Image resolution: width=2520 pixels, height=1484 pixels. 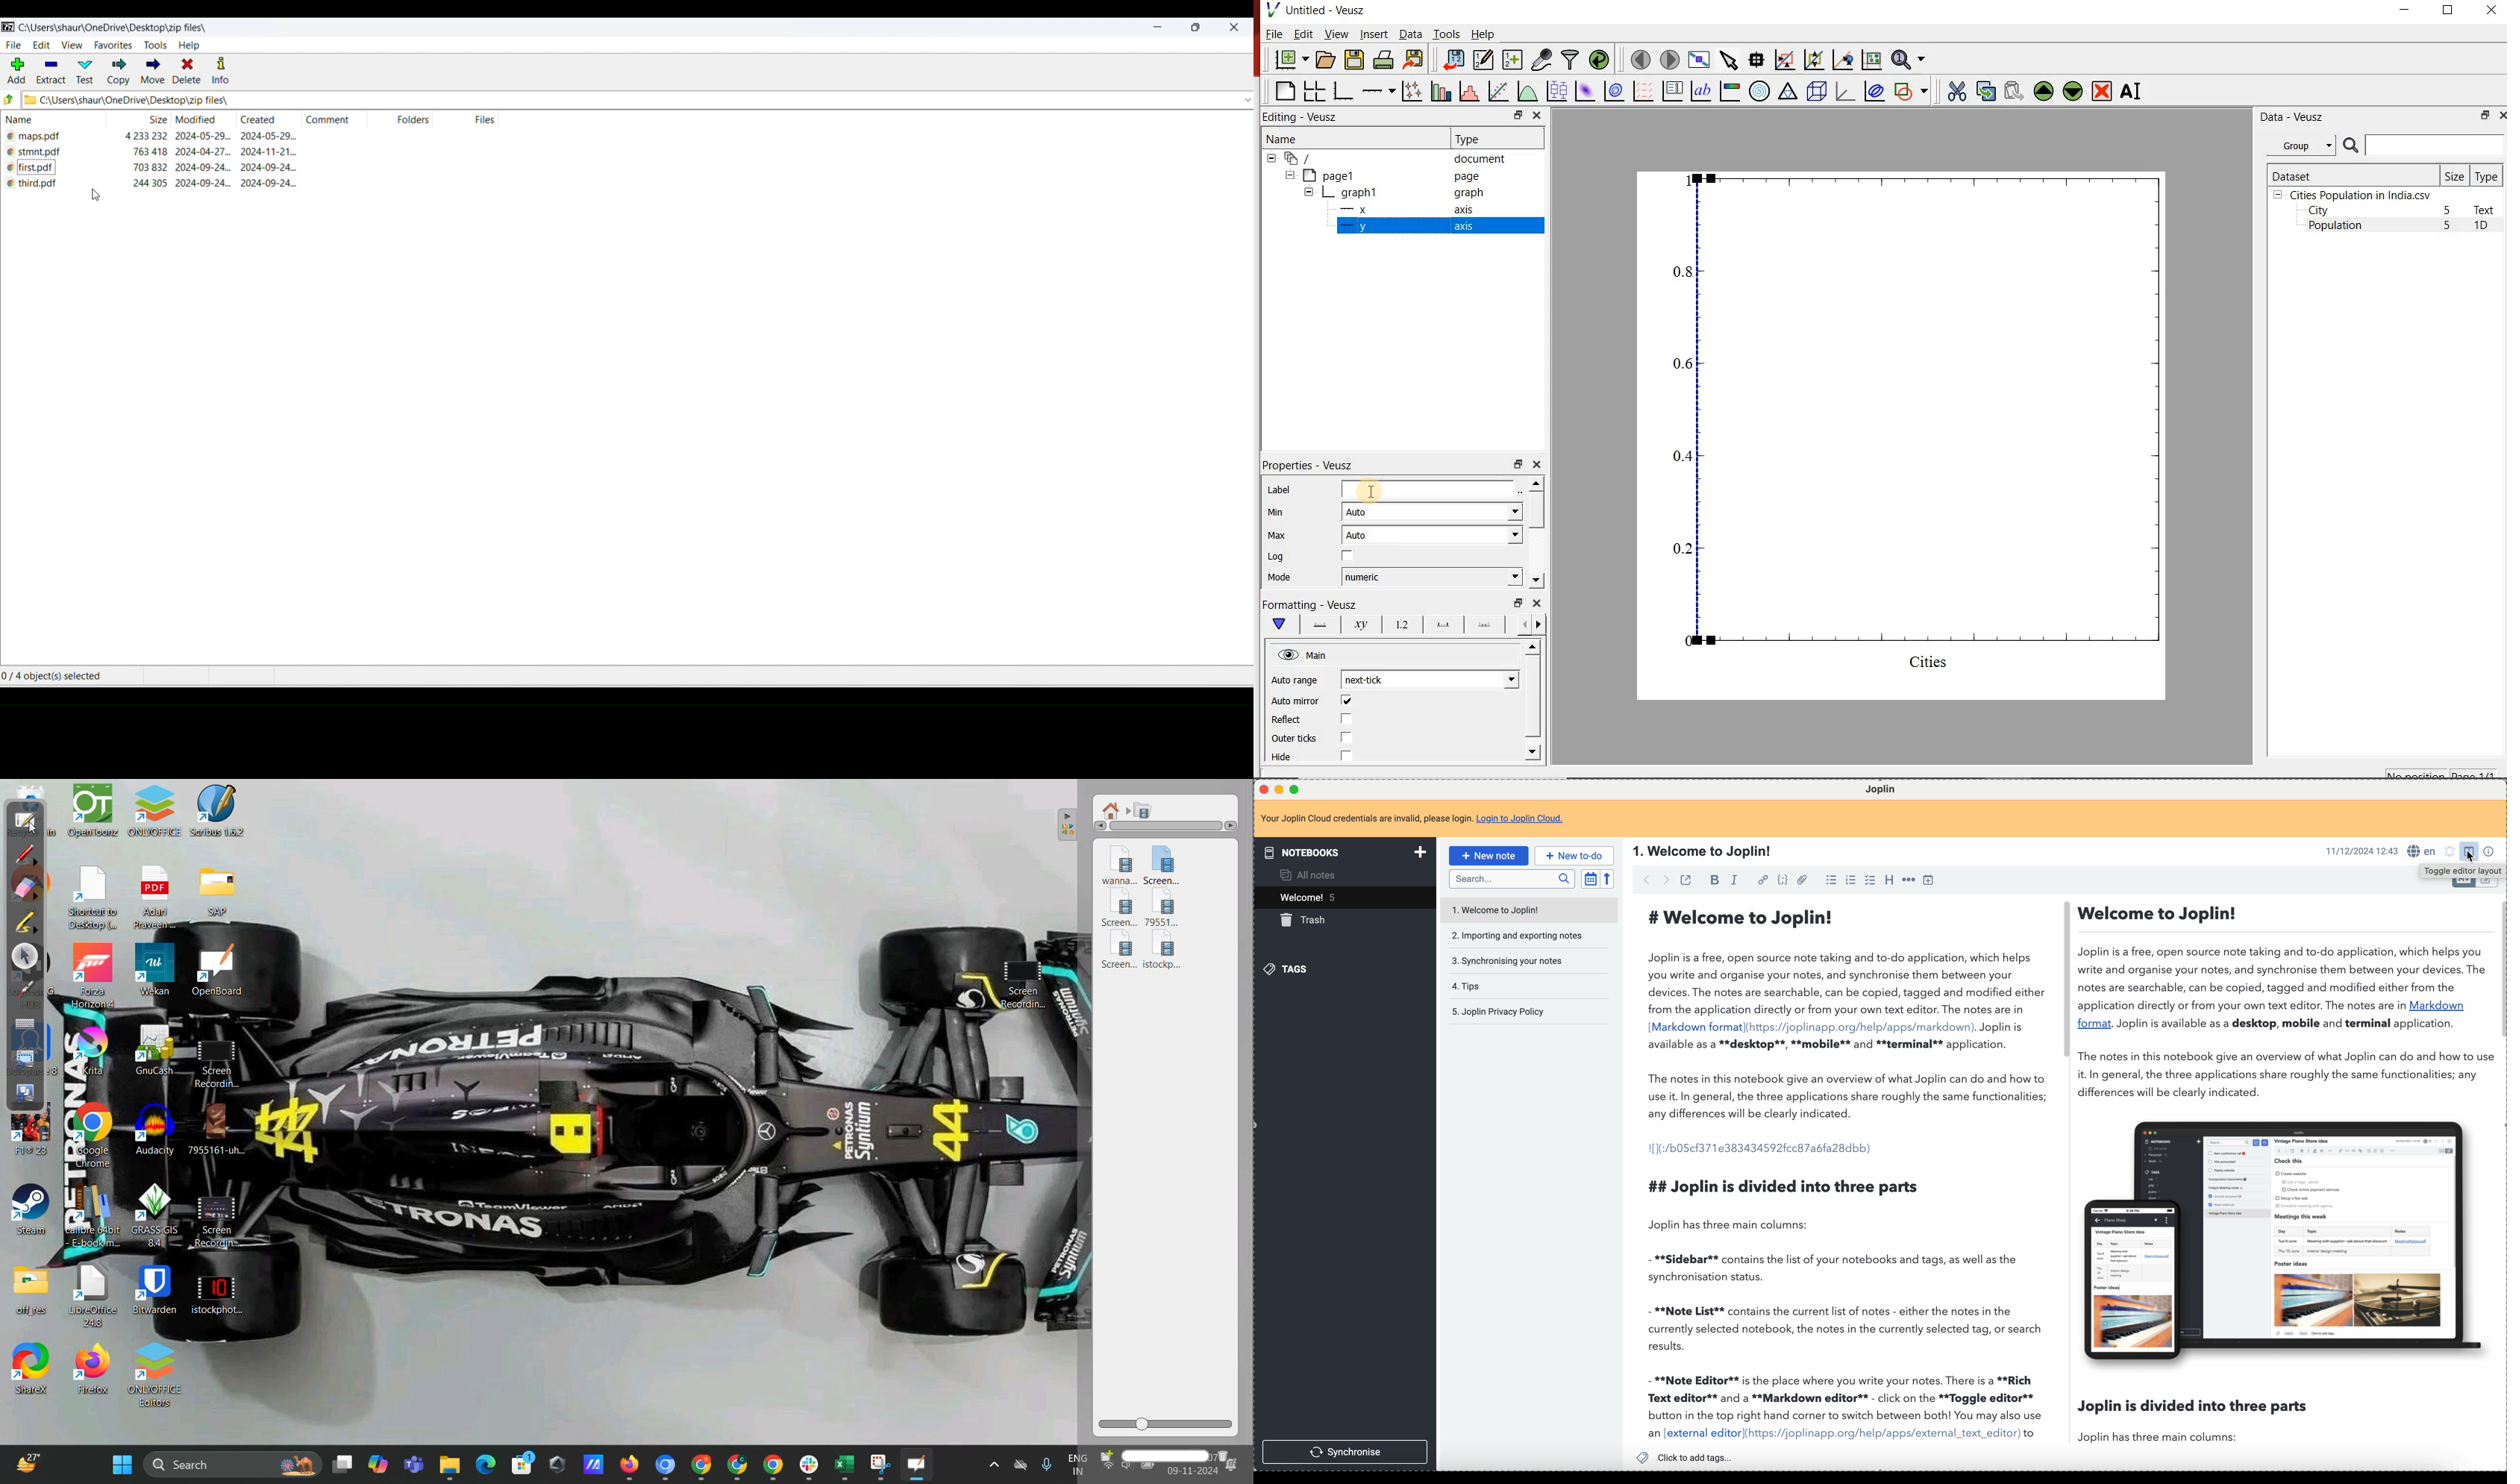 I want to click on synchronise, so click(x=1346, y=1452).